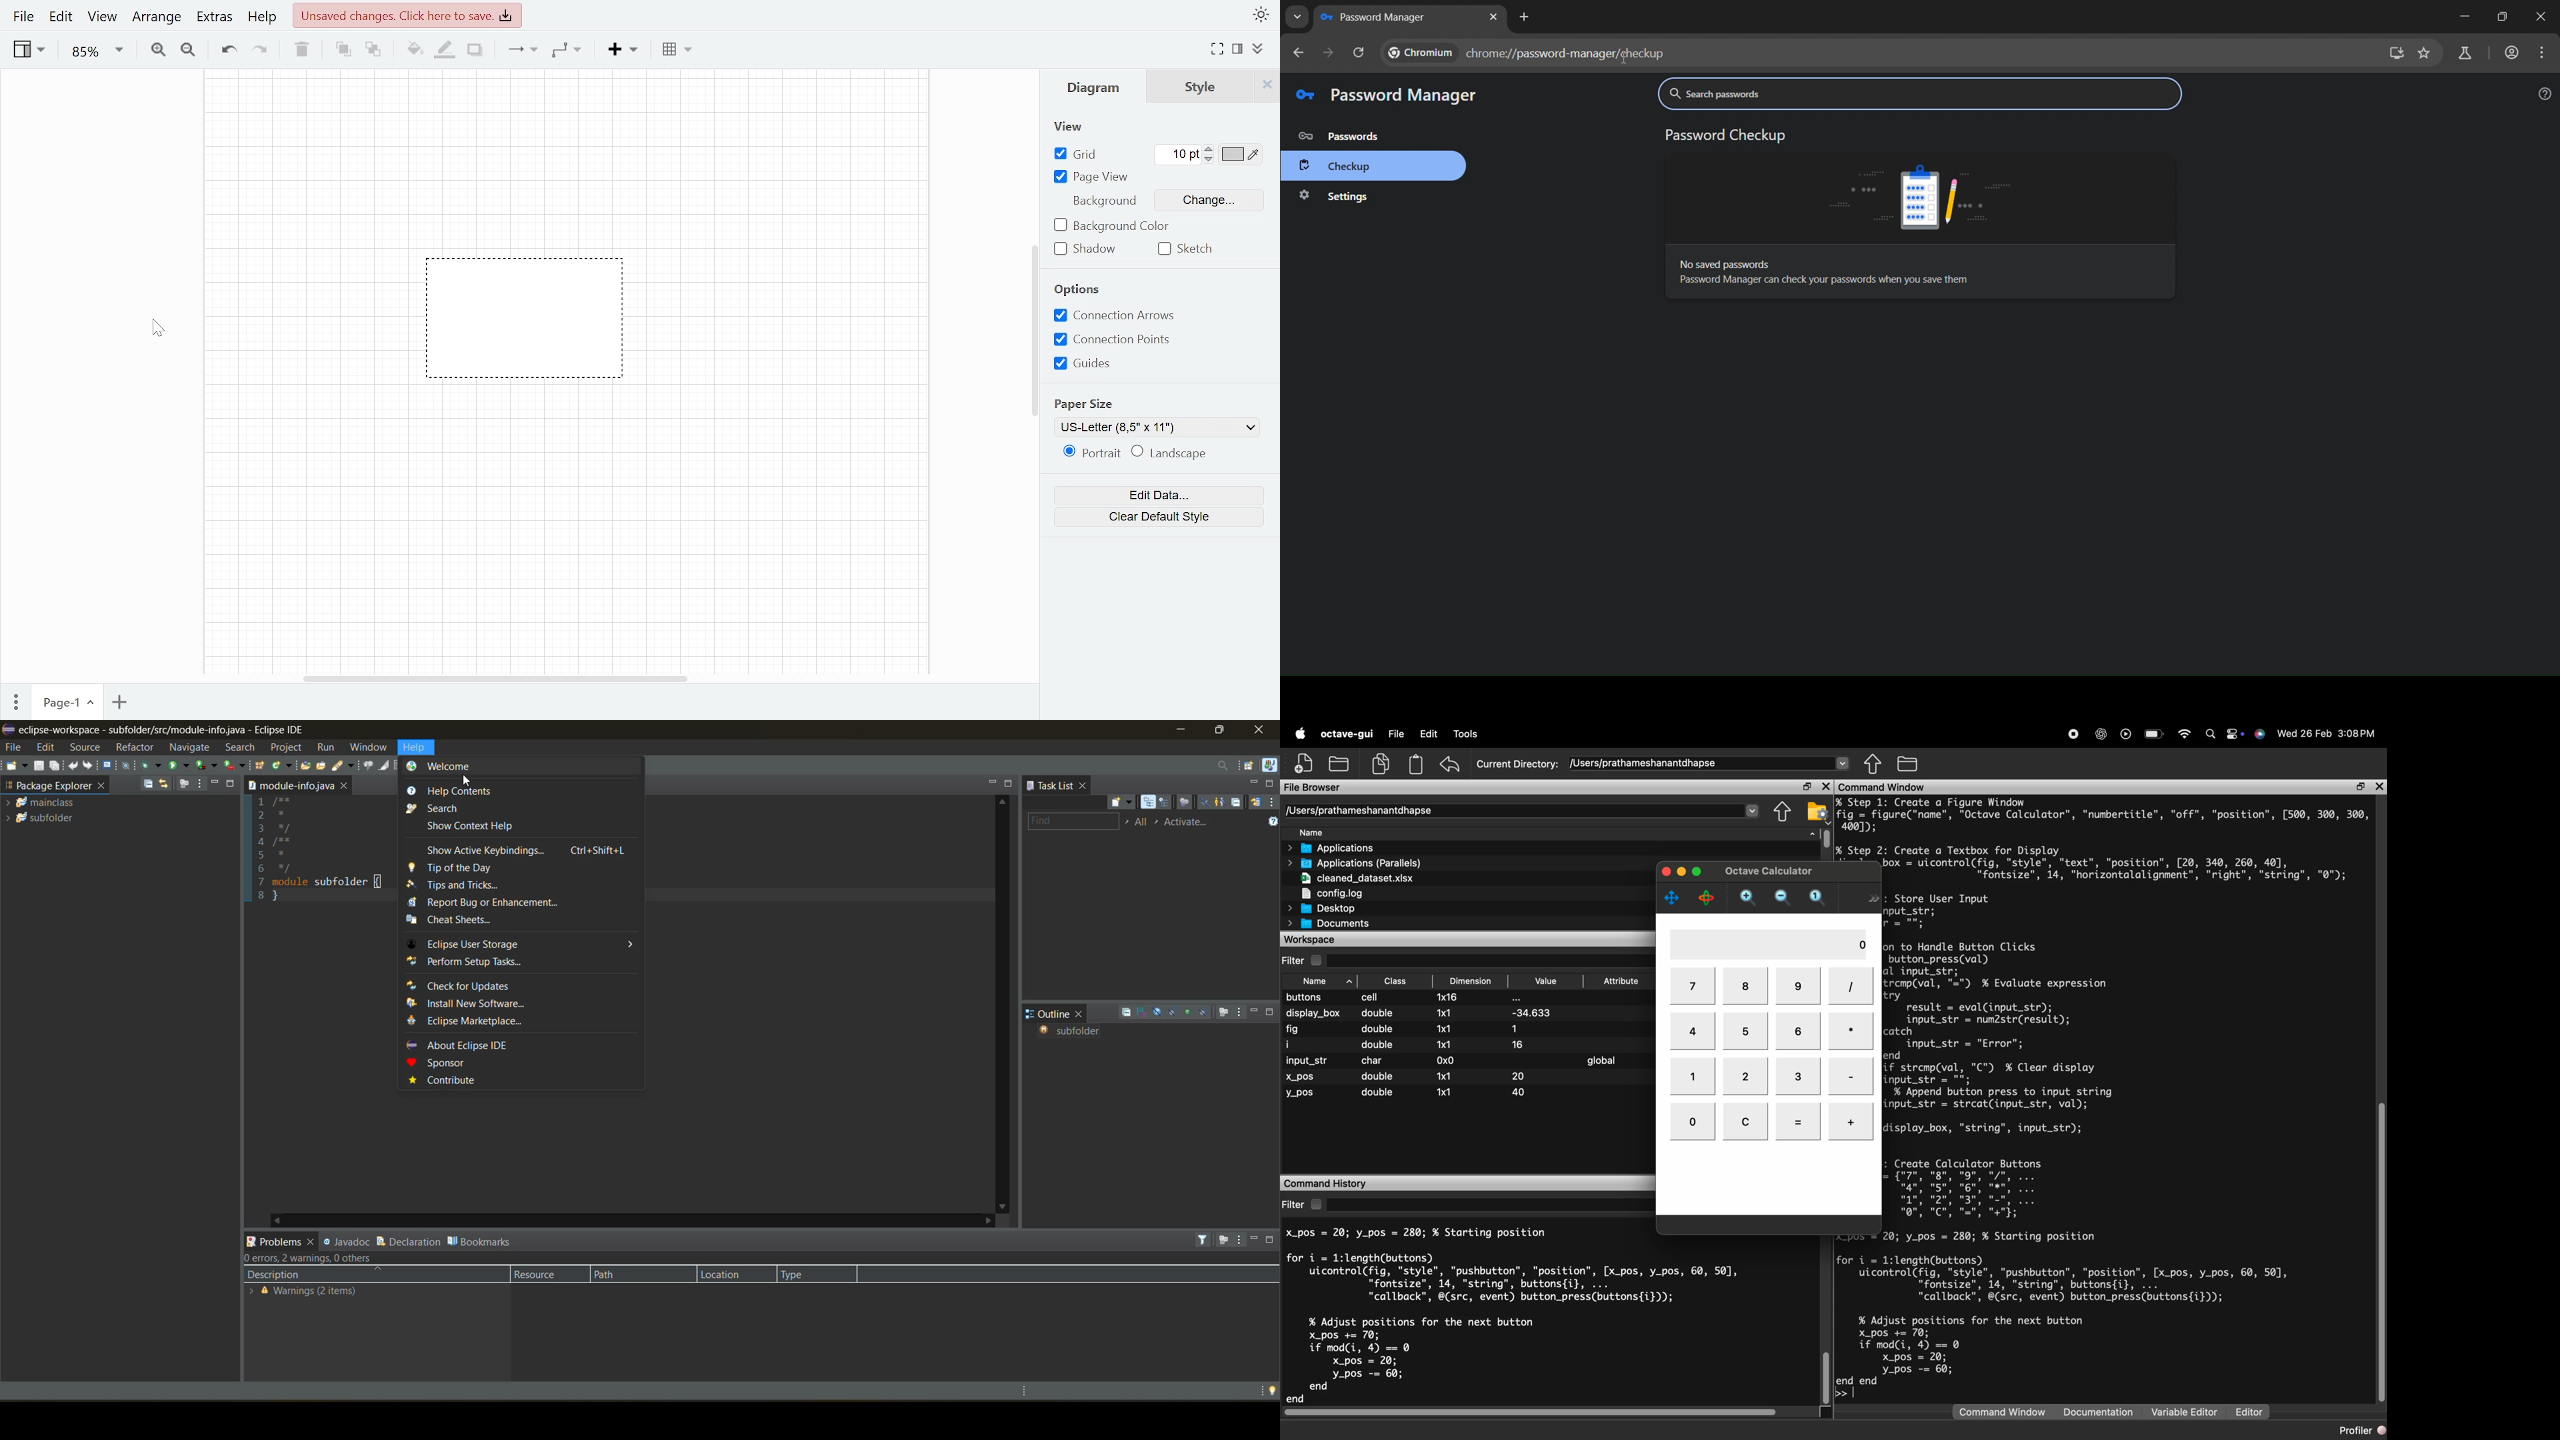 The height and width of the screenshot is (1456, 2576). What do you see at coordinates (1225, 1013) in the screenshot?
I see `focus on active task` at bounding box center [1225, 1013].